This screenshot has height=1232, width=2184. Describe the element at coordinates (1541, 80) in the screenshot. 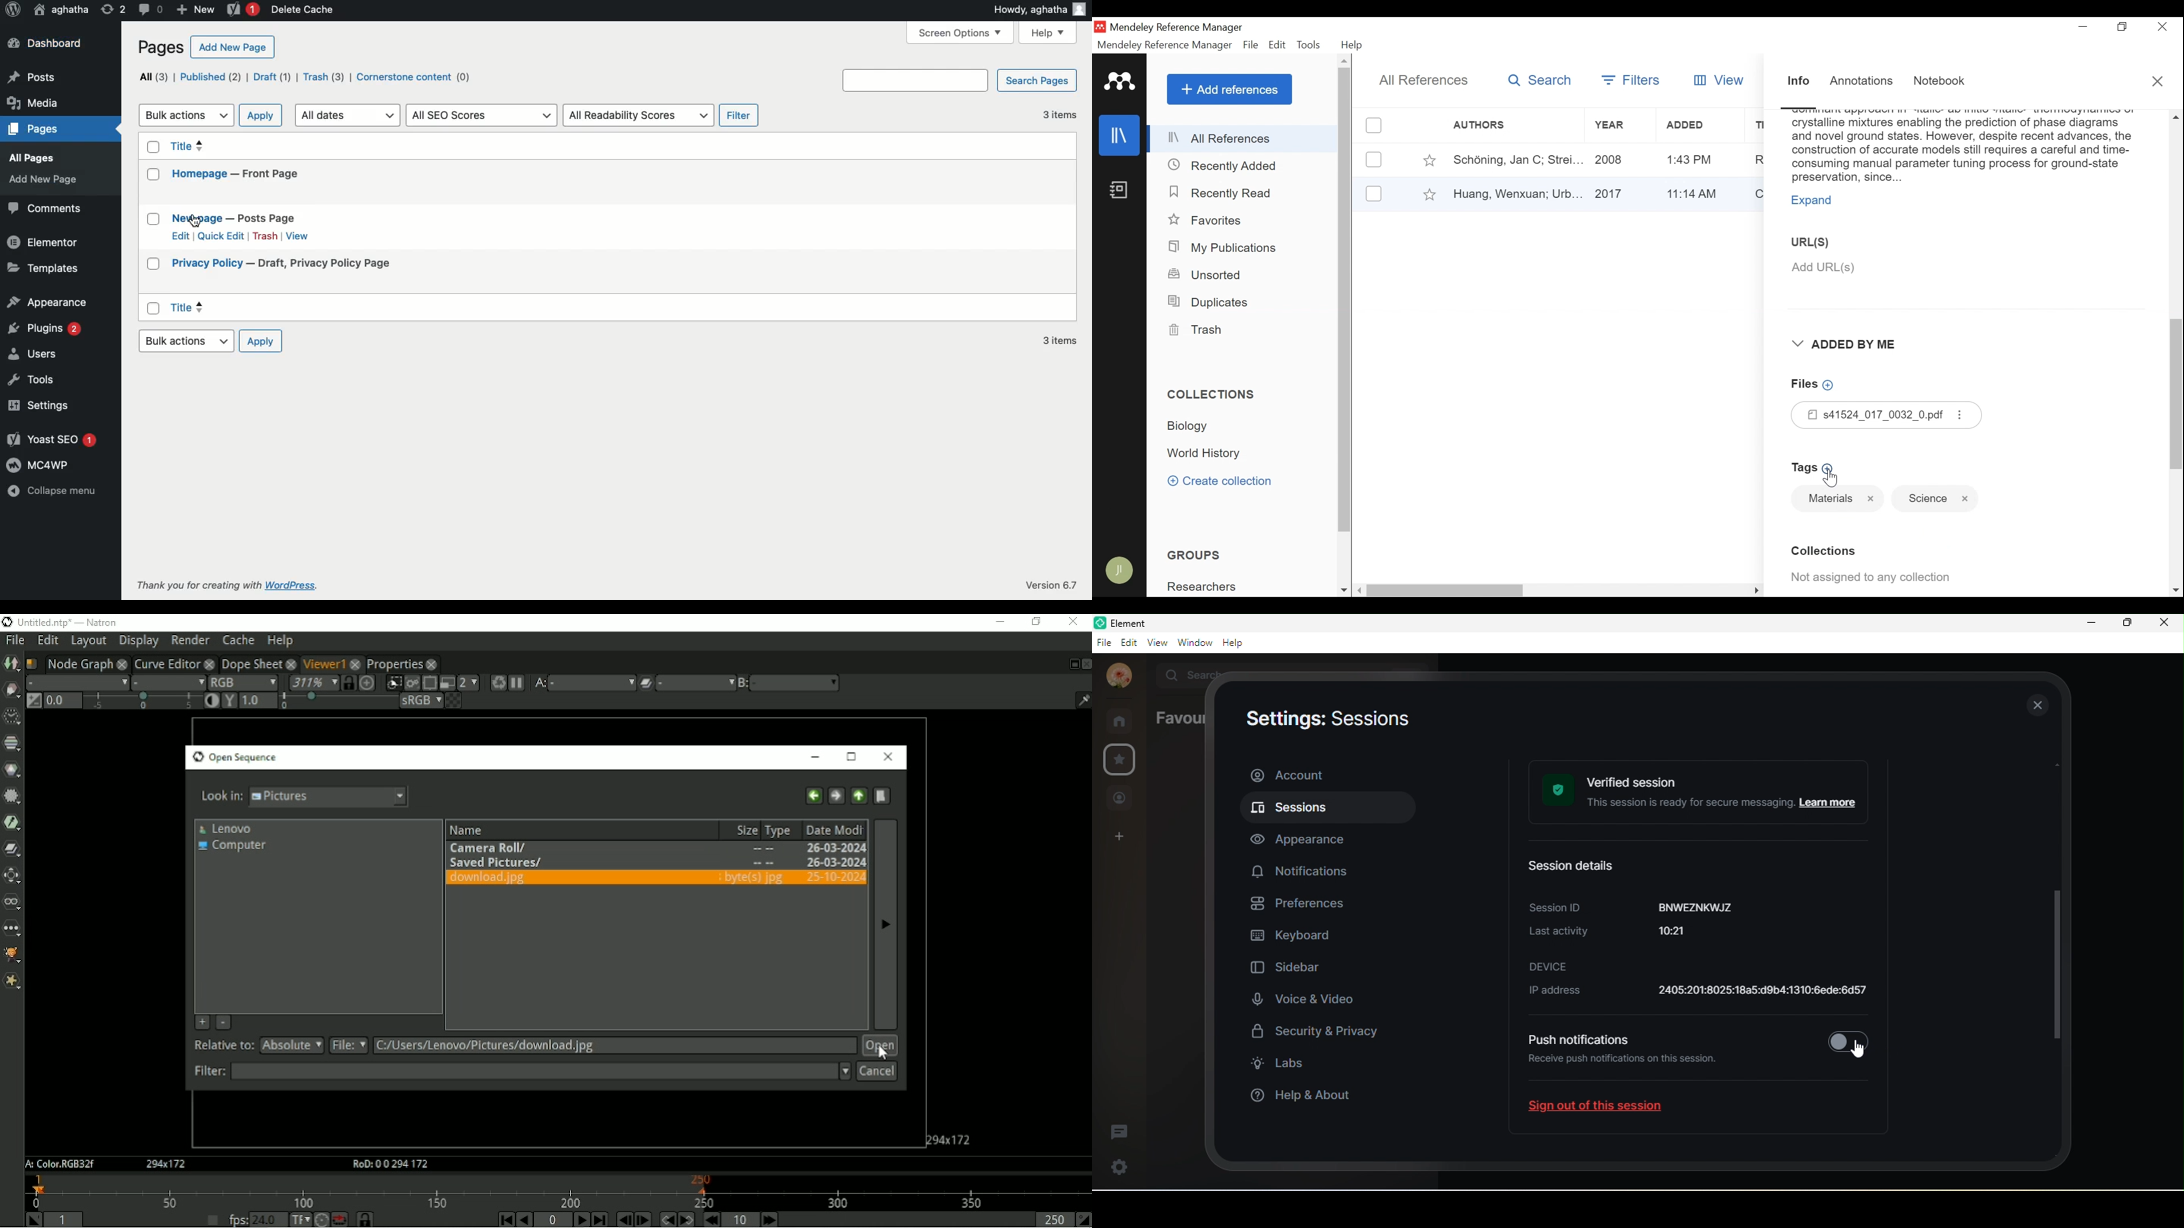

I see `Search` at that location.